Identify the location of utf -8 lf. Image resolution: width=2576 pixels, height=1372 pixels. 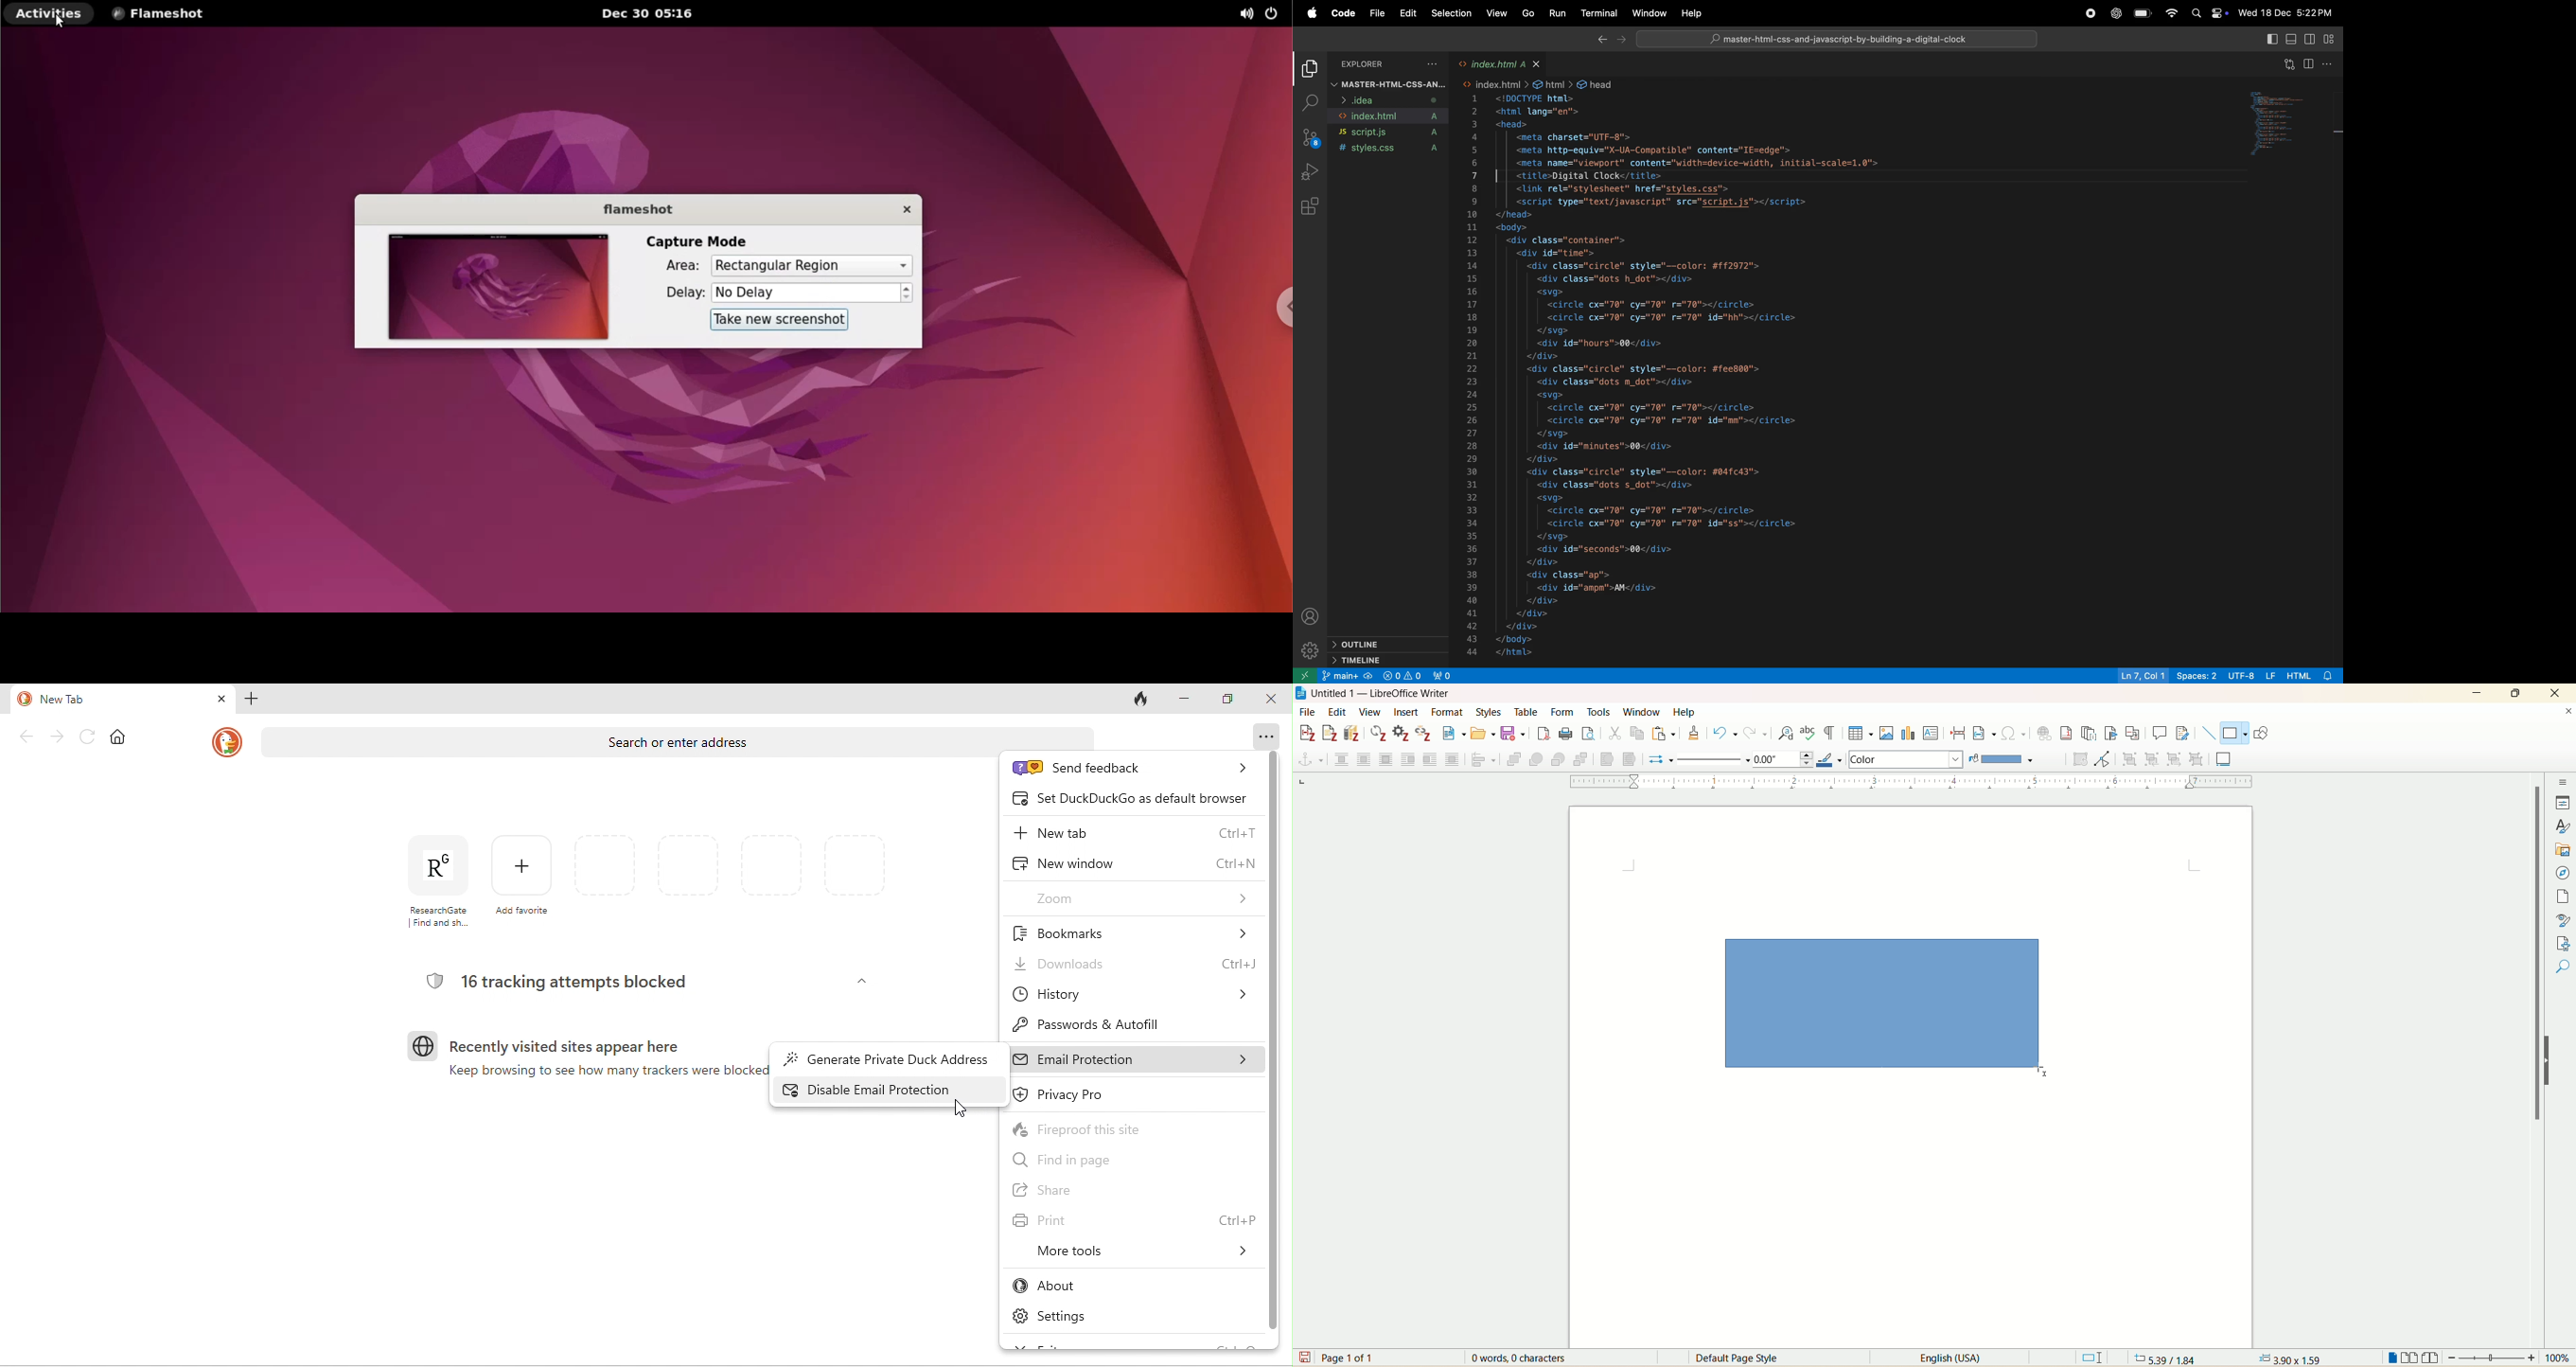
(2252, 675).